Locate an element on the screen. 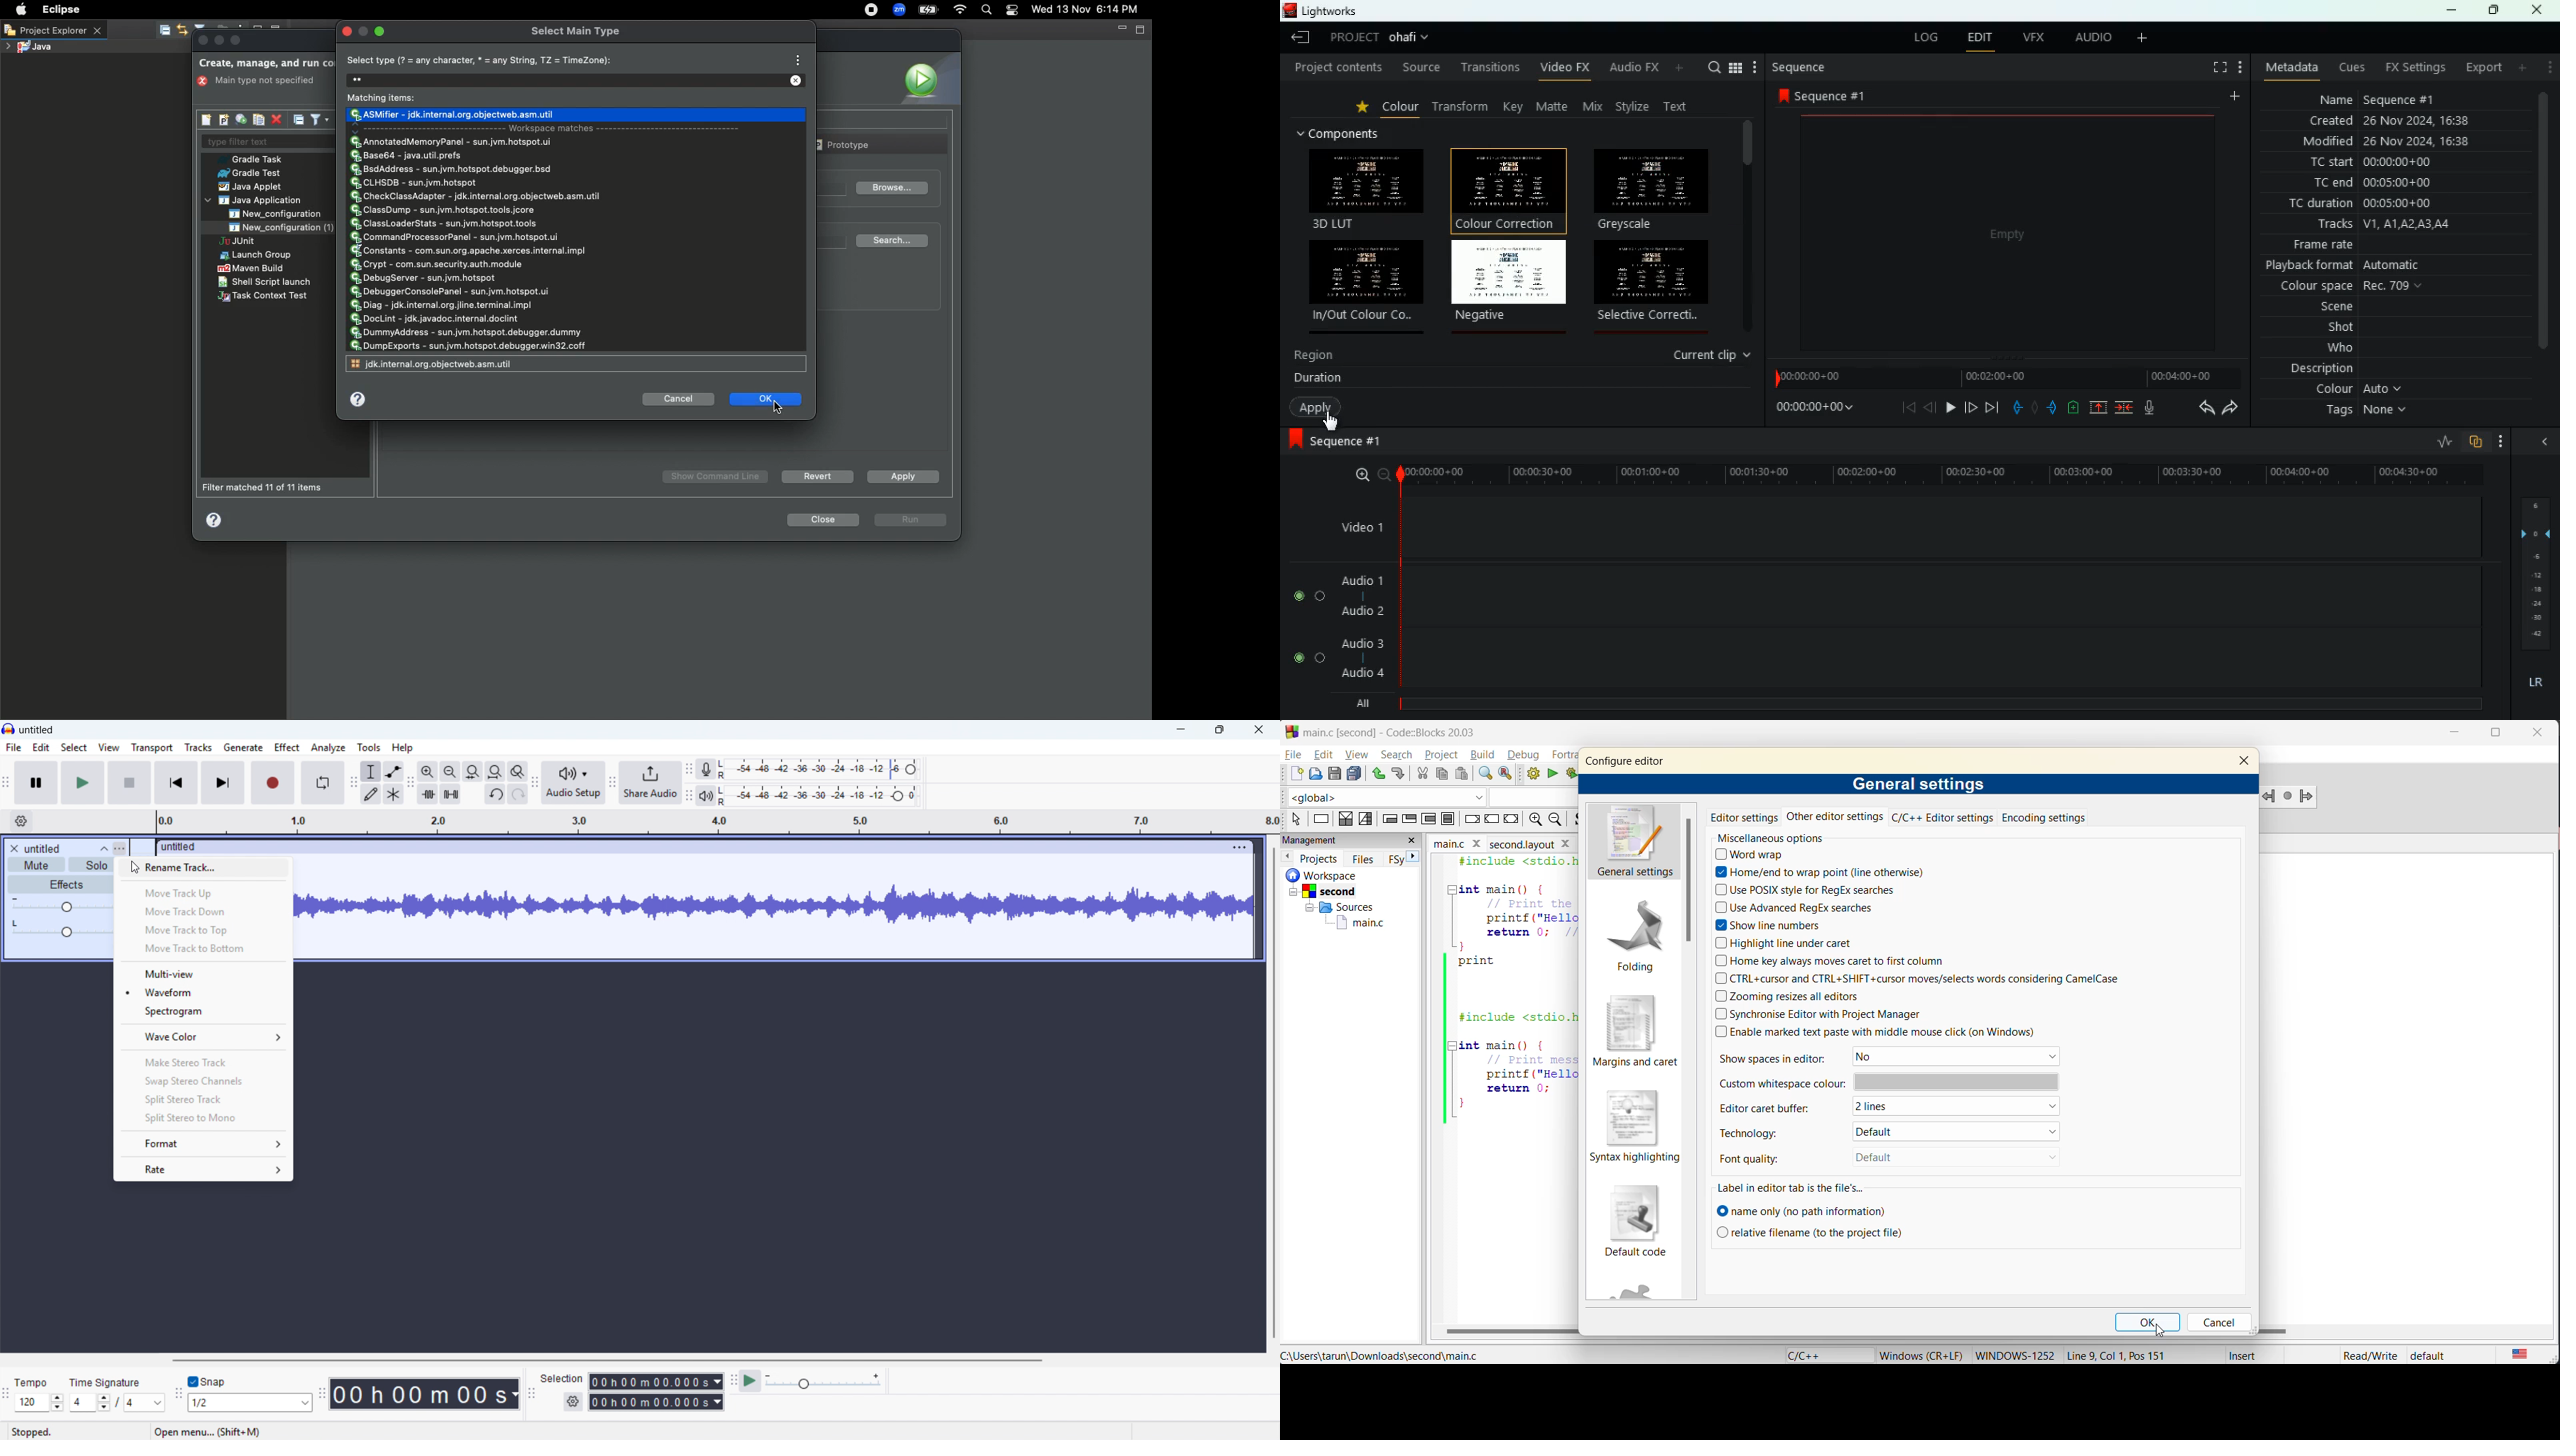 Image resolution: width=2576 pixels, height=1456 pixels. Tracks  is located at coordinates (199, 747).